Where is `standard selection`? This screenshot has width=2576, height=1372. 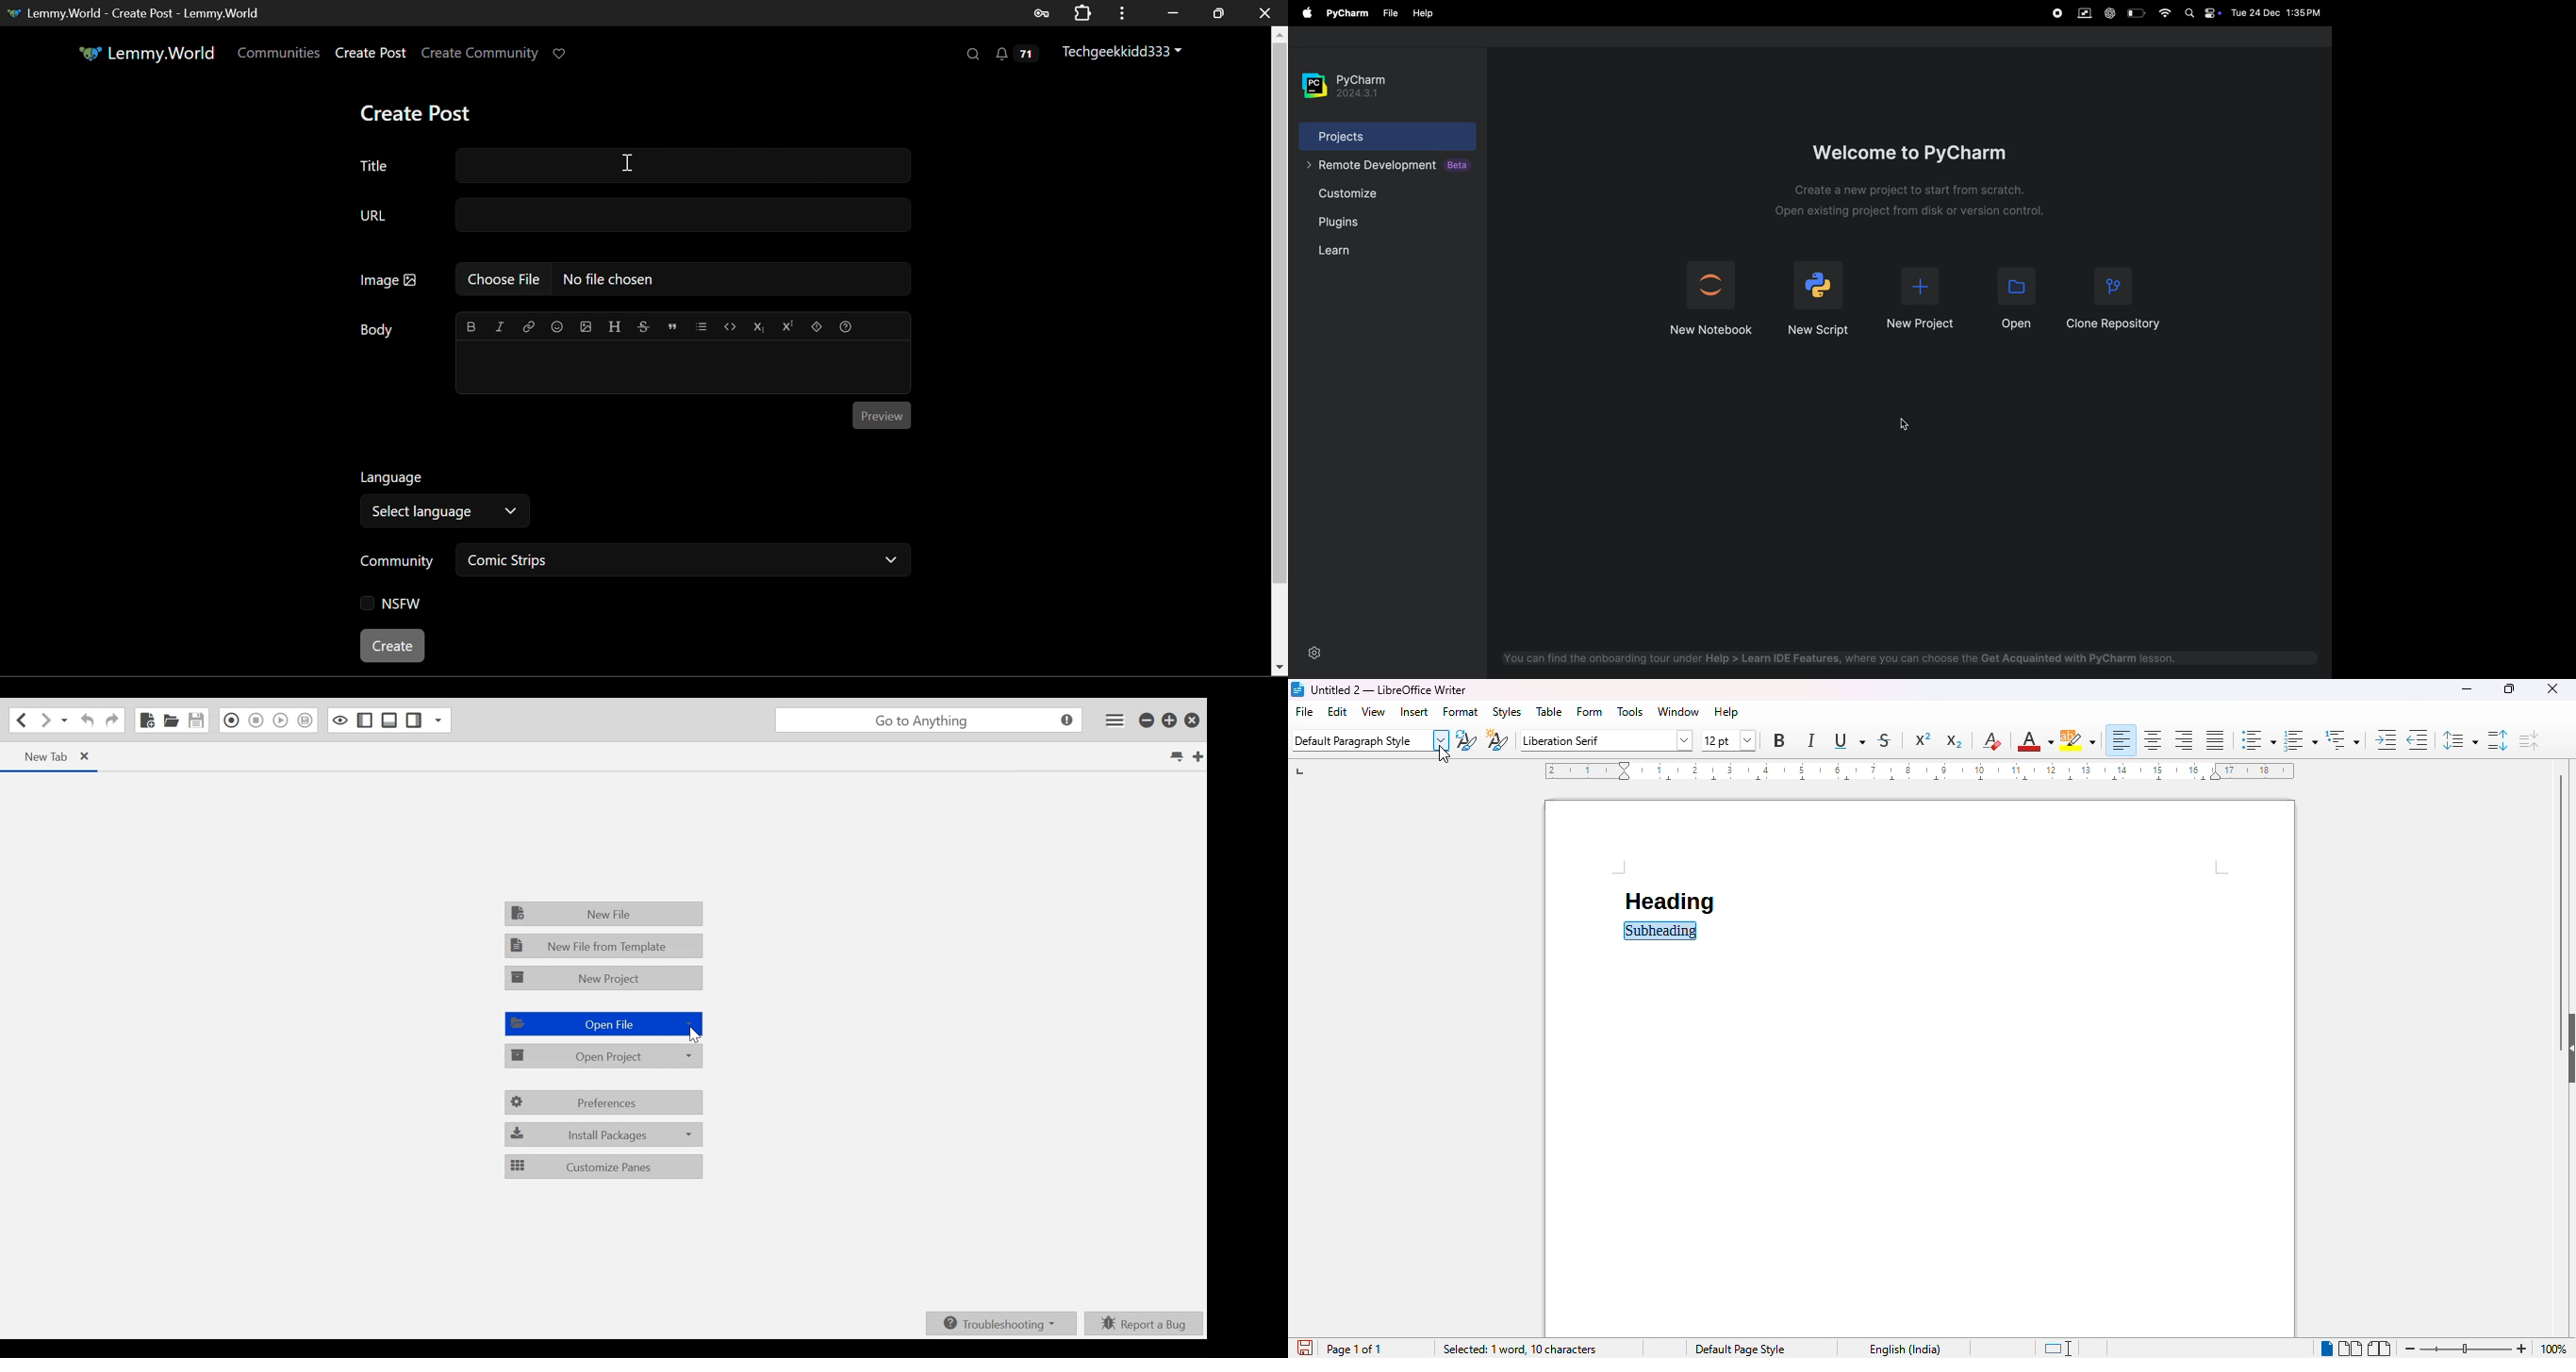
standard selection is located at coordinates (2058, 1349).